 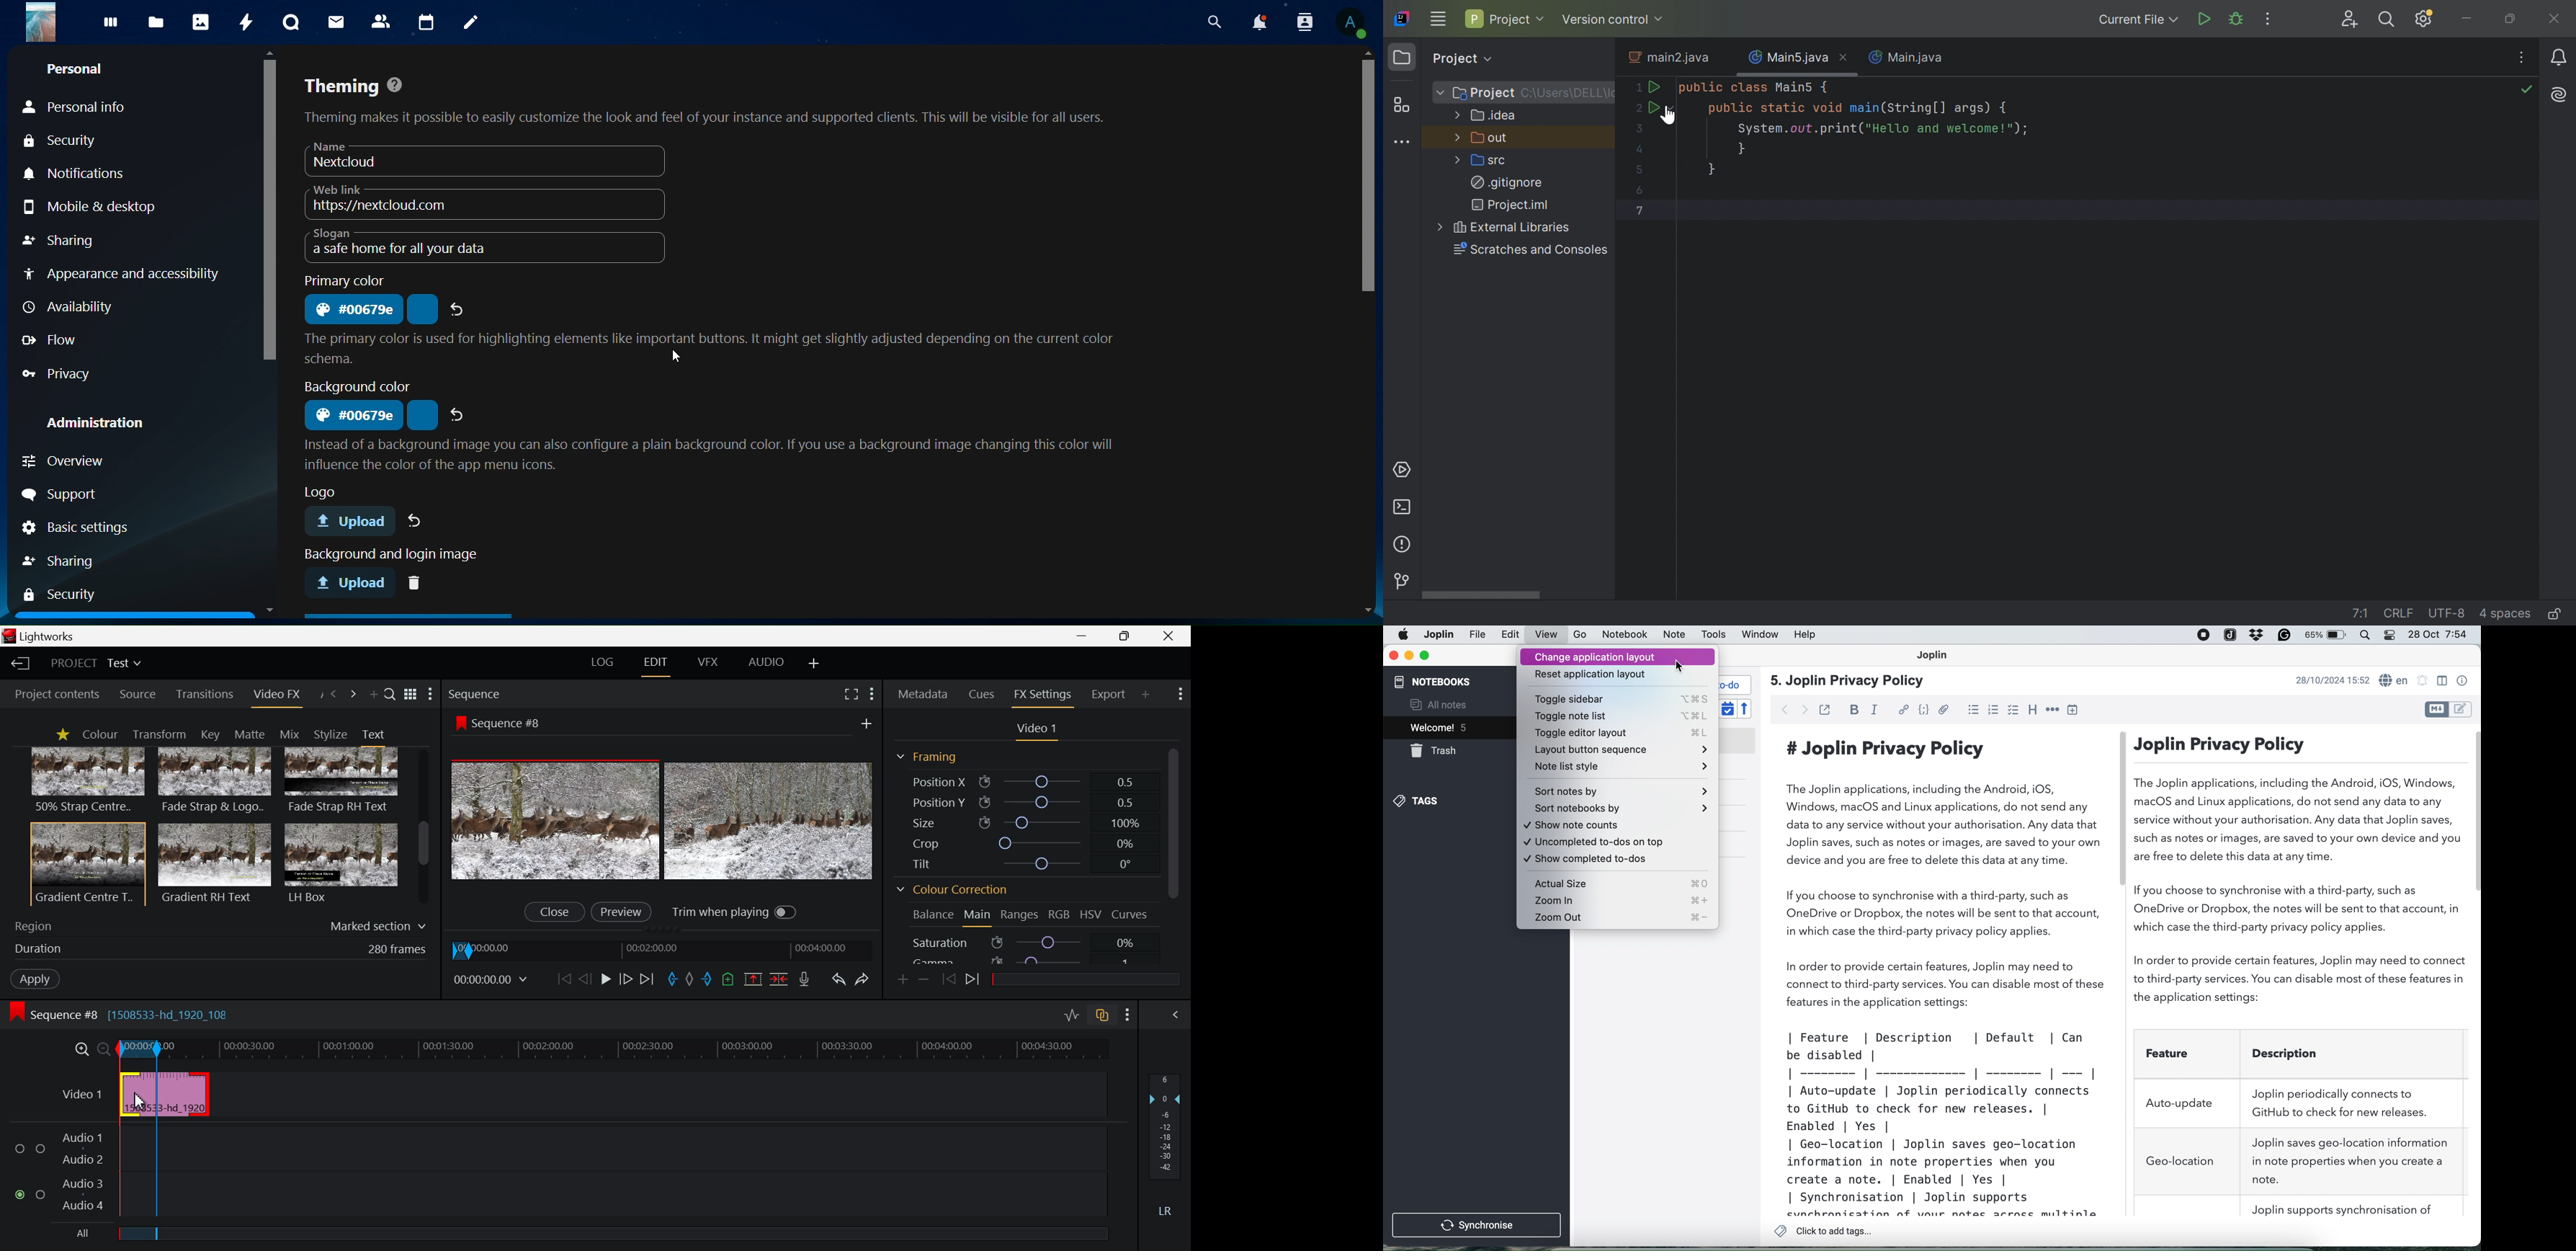 What do you see at coordinates (1618, 735) in the screenshot?
I see `Toggle editor layout` at bounding box center [1618, 735].